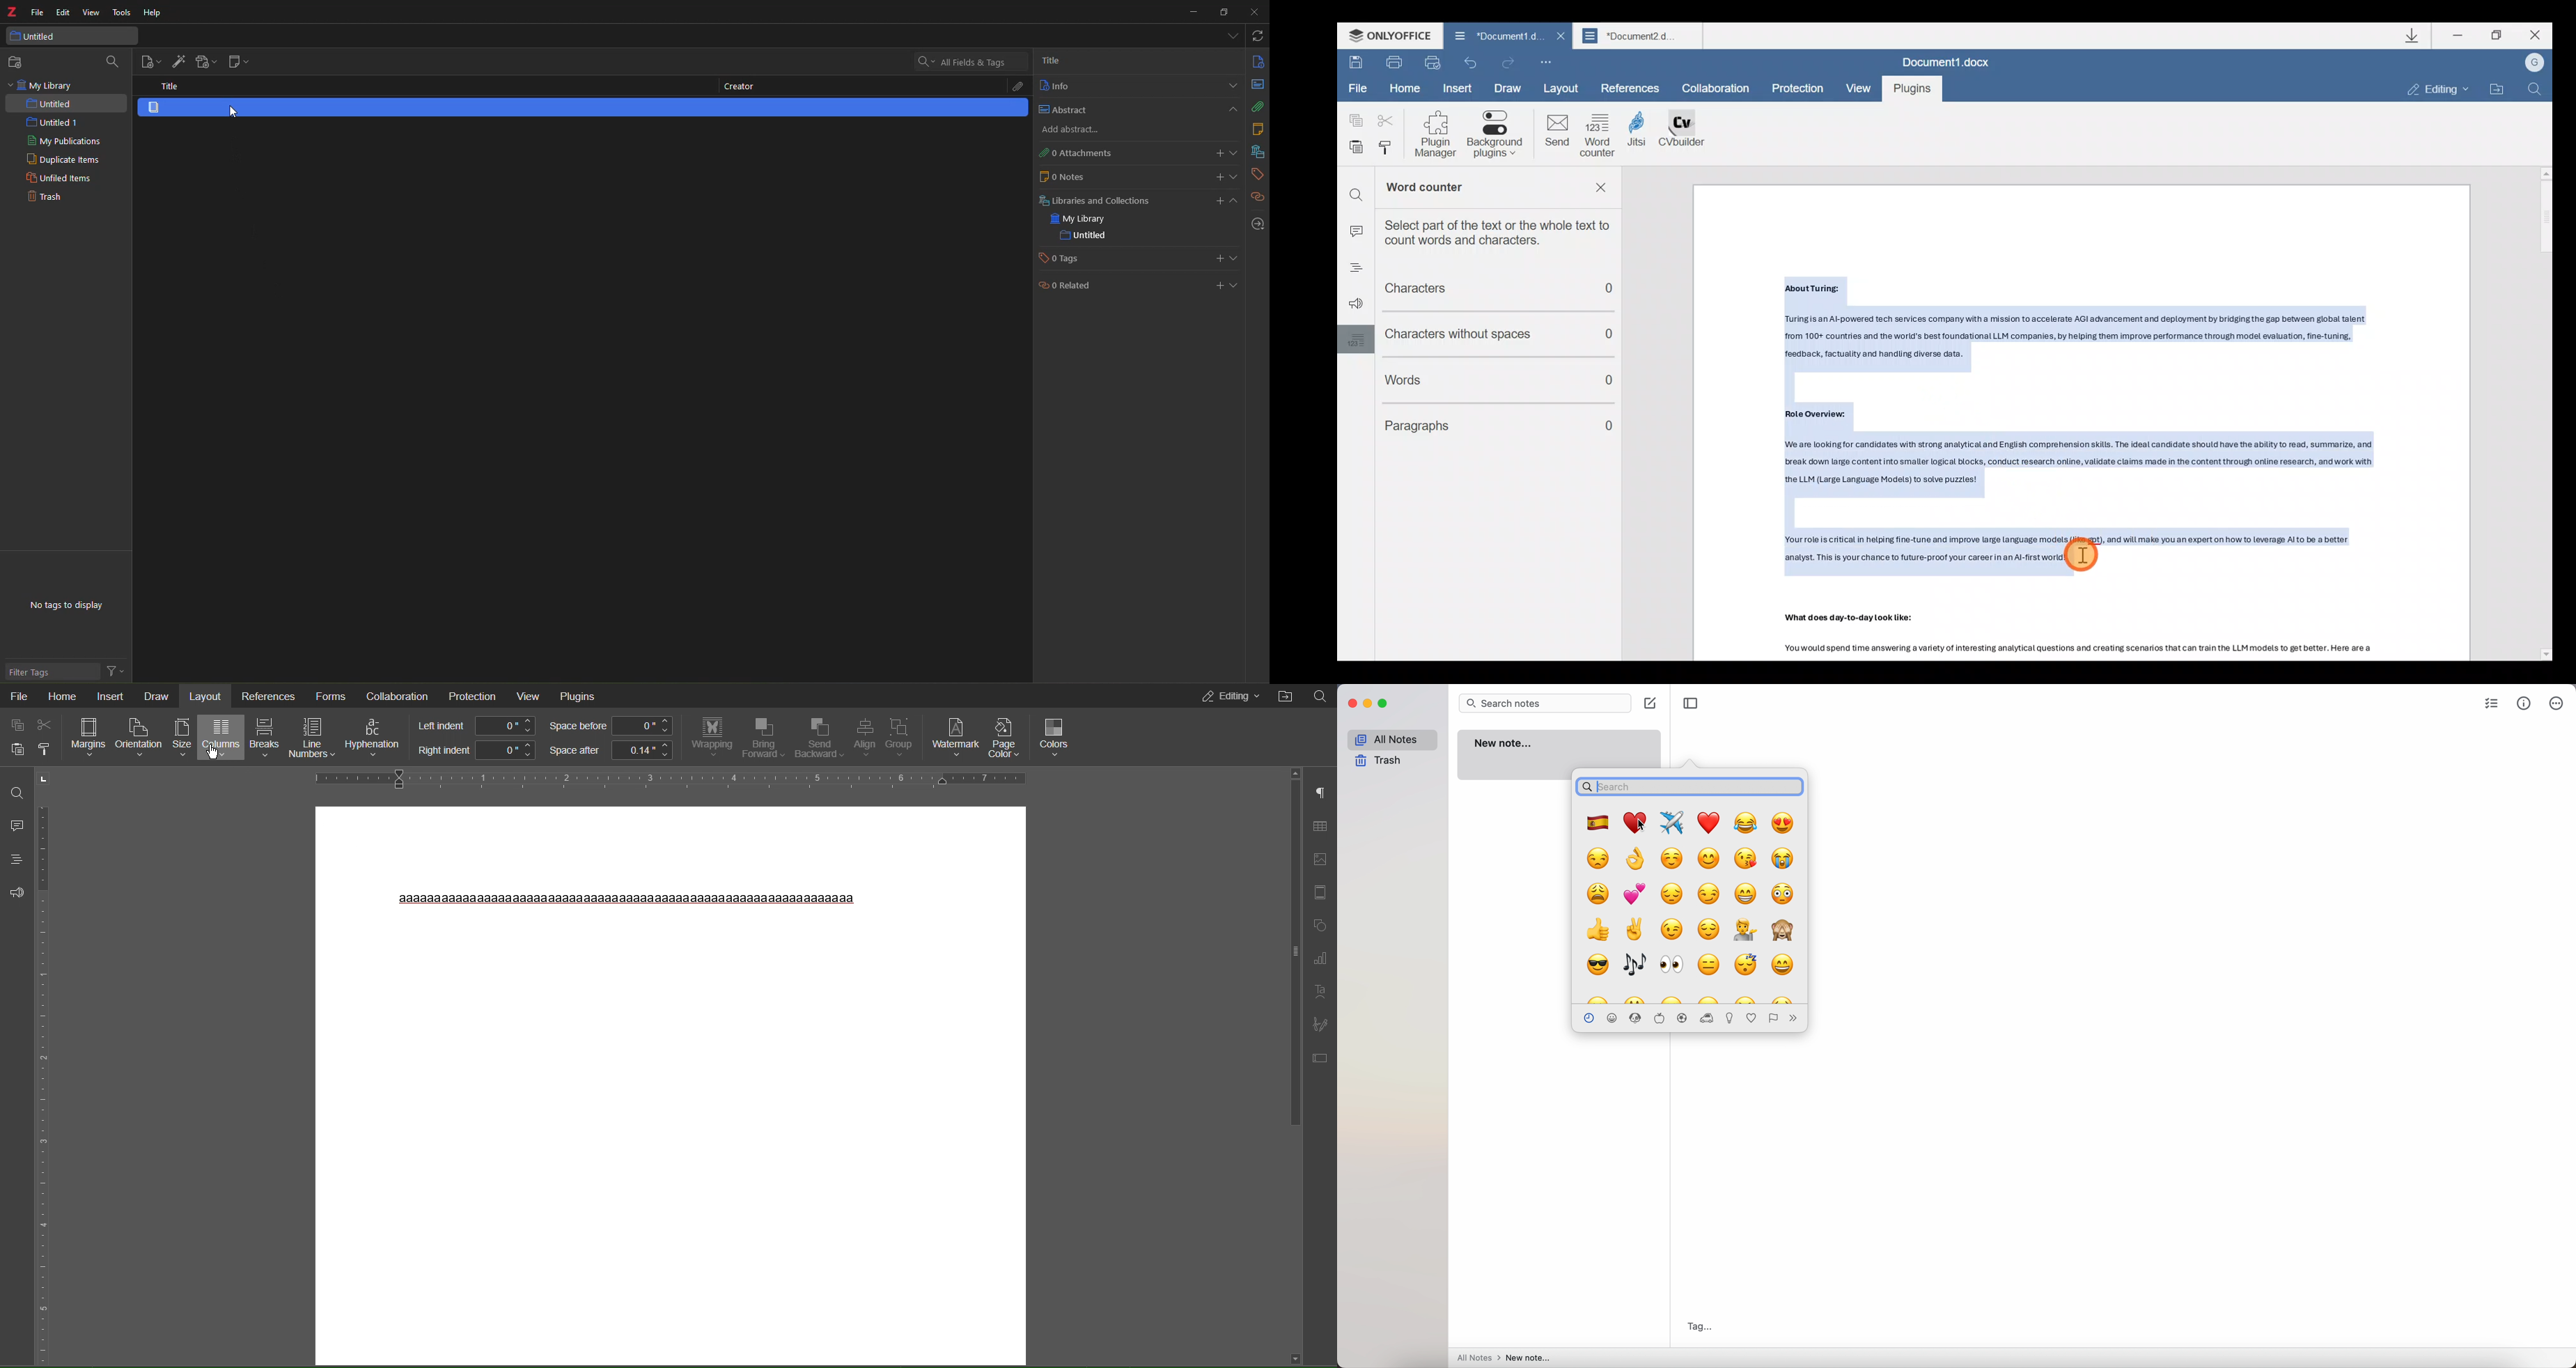  What do you see at coordinates (1689, 136) in the screenshot?
I see `CV builder` at bounding box center [1689, 136].